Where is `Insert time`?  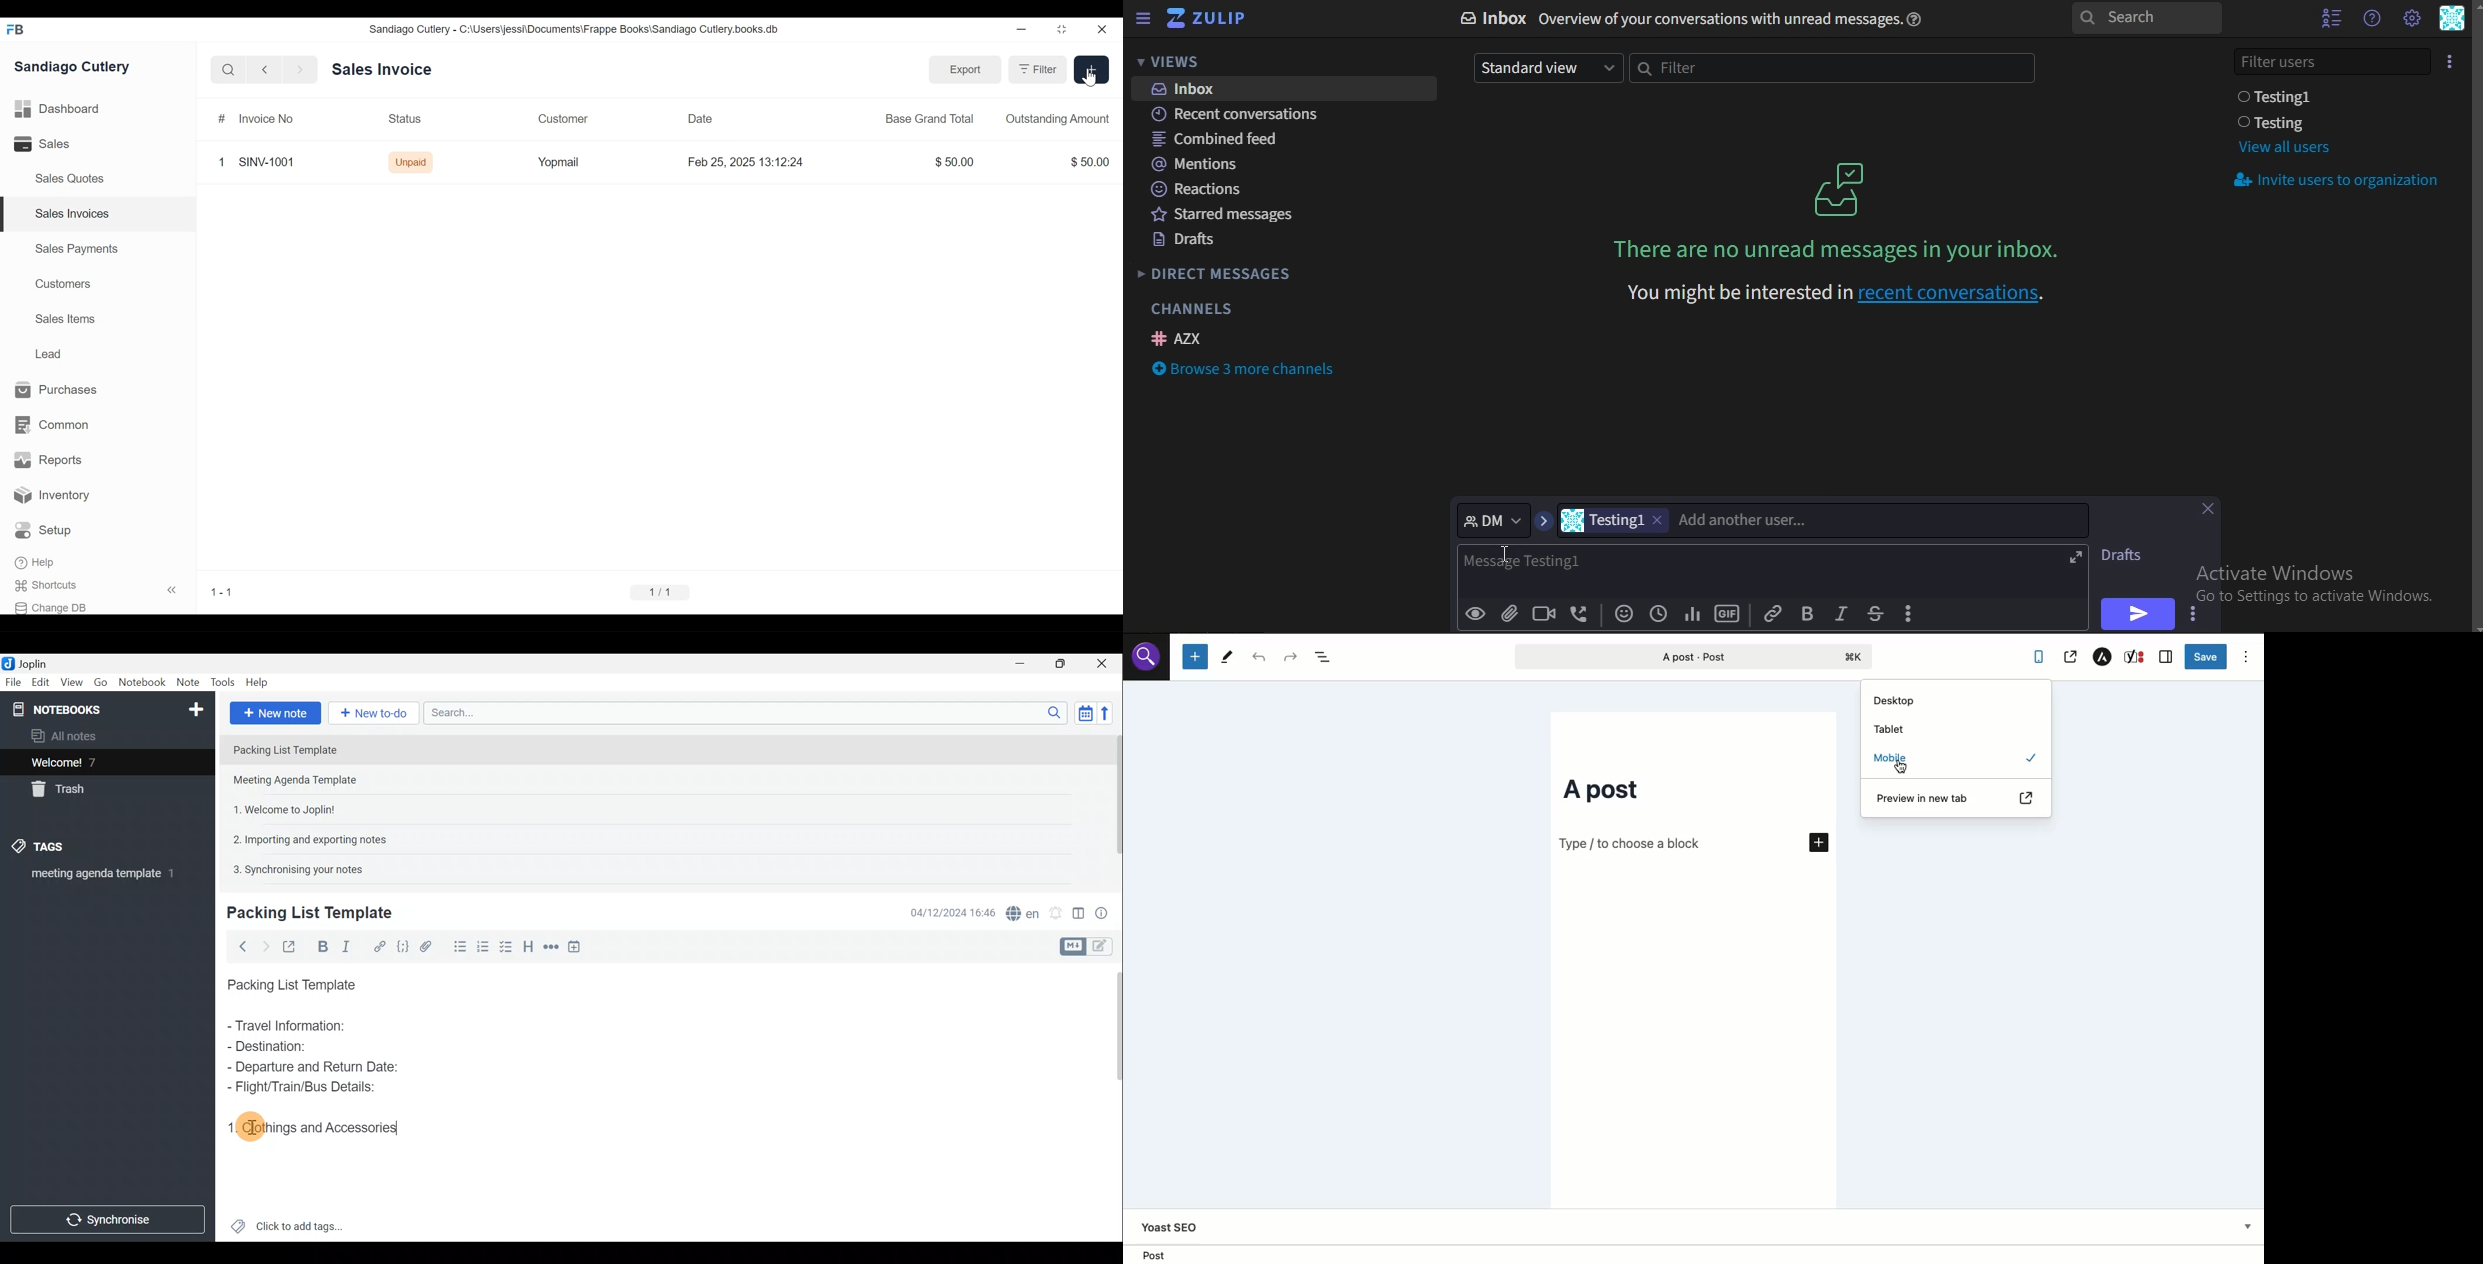
Insert time is located at coordinates (578, 946).